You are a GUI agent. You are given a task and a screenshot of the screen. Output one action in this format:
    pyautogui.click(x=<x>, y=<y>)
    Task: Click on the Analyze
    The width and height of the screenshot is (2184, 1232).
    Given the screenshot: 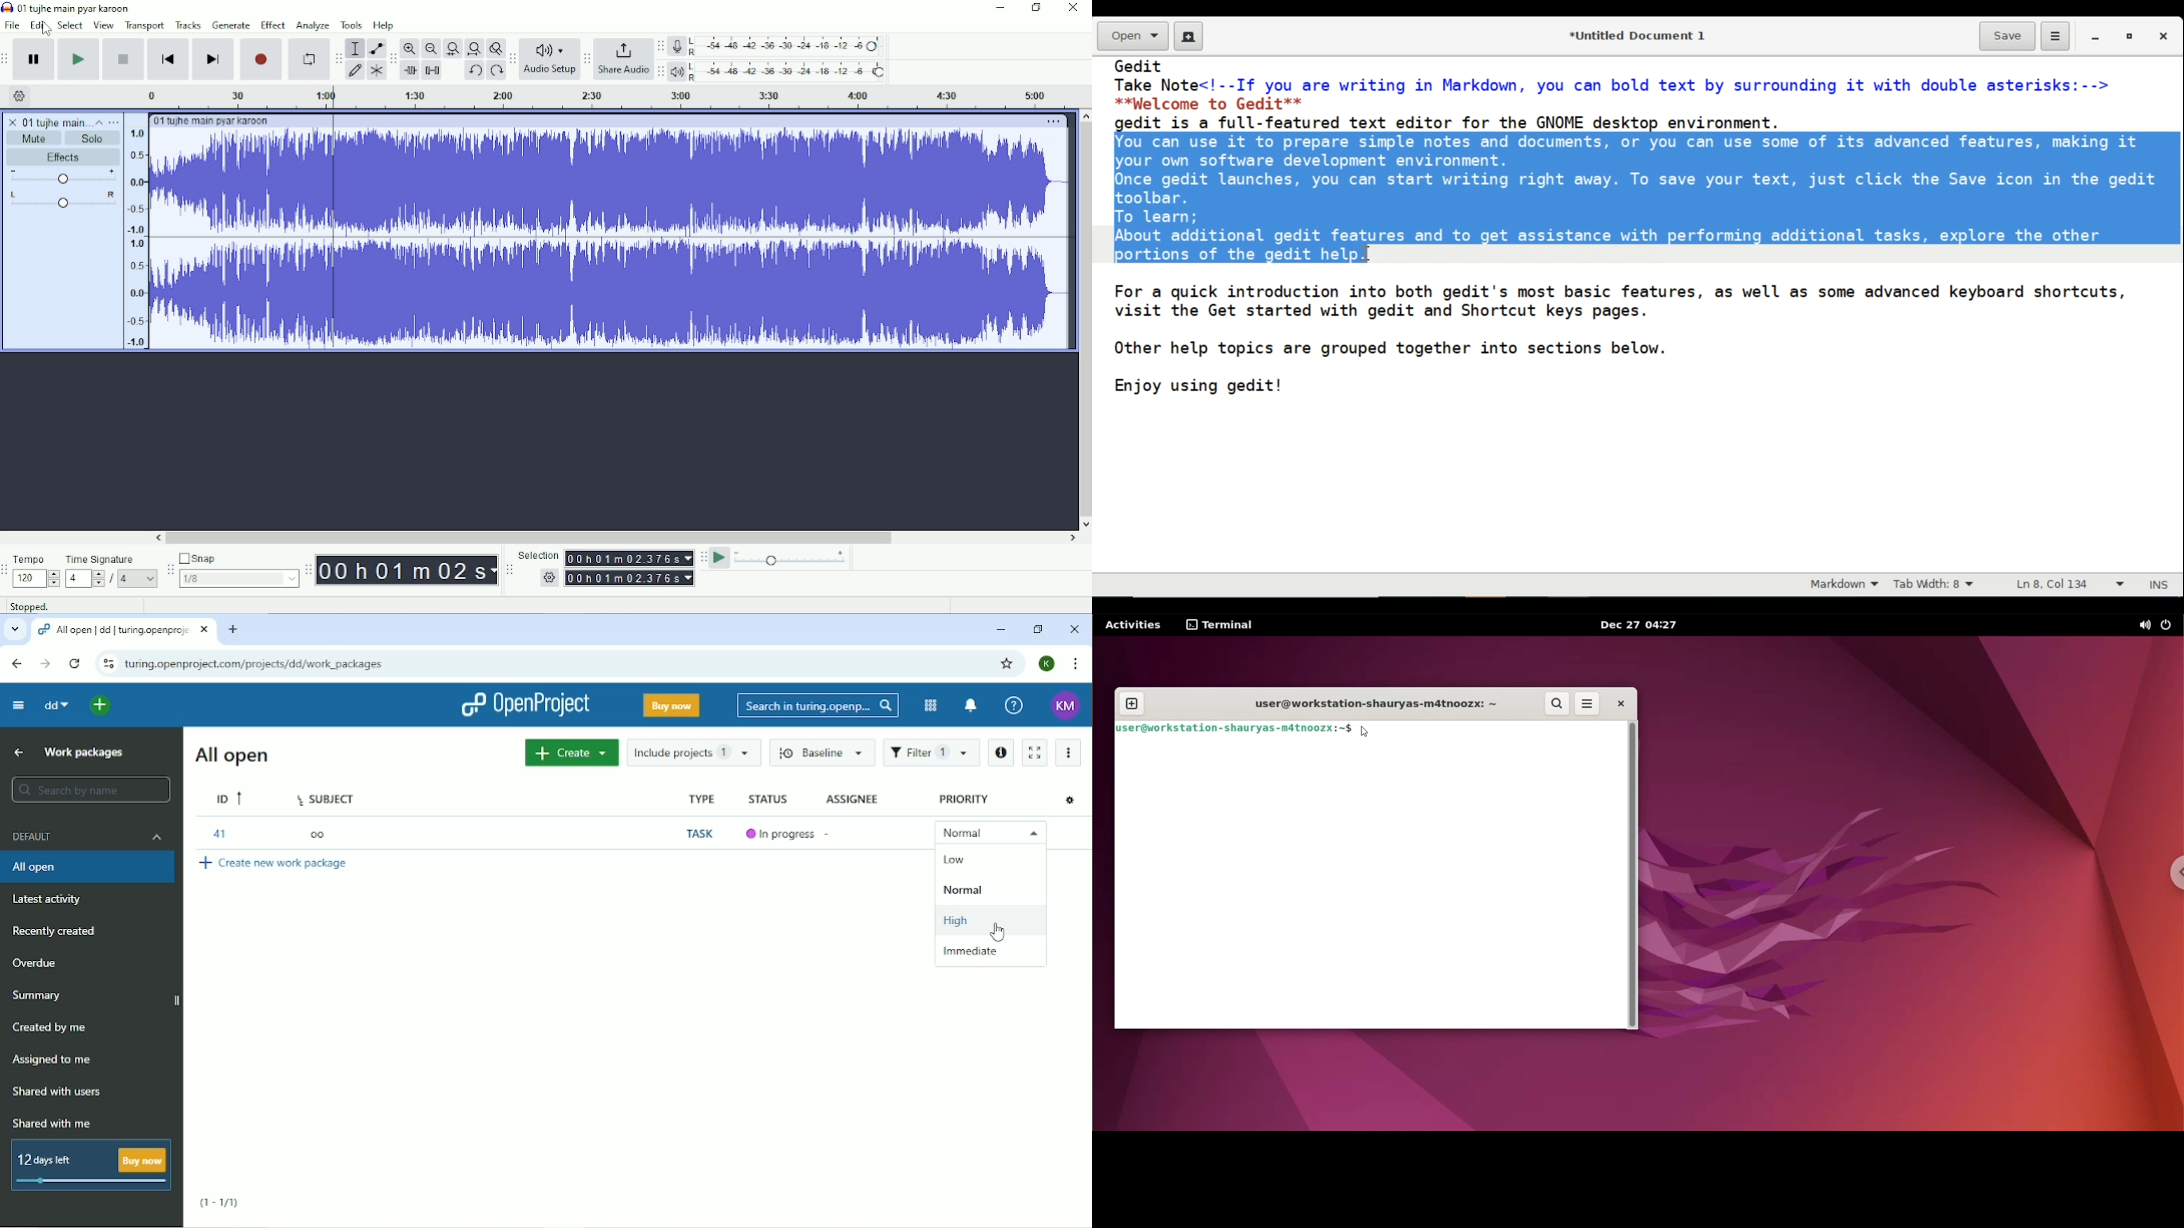 What is the action you would take?
    pyautogui.click(x=314, y=26)
    